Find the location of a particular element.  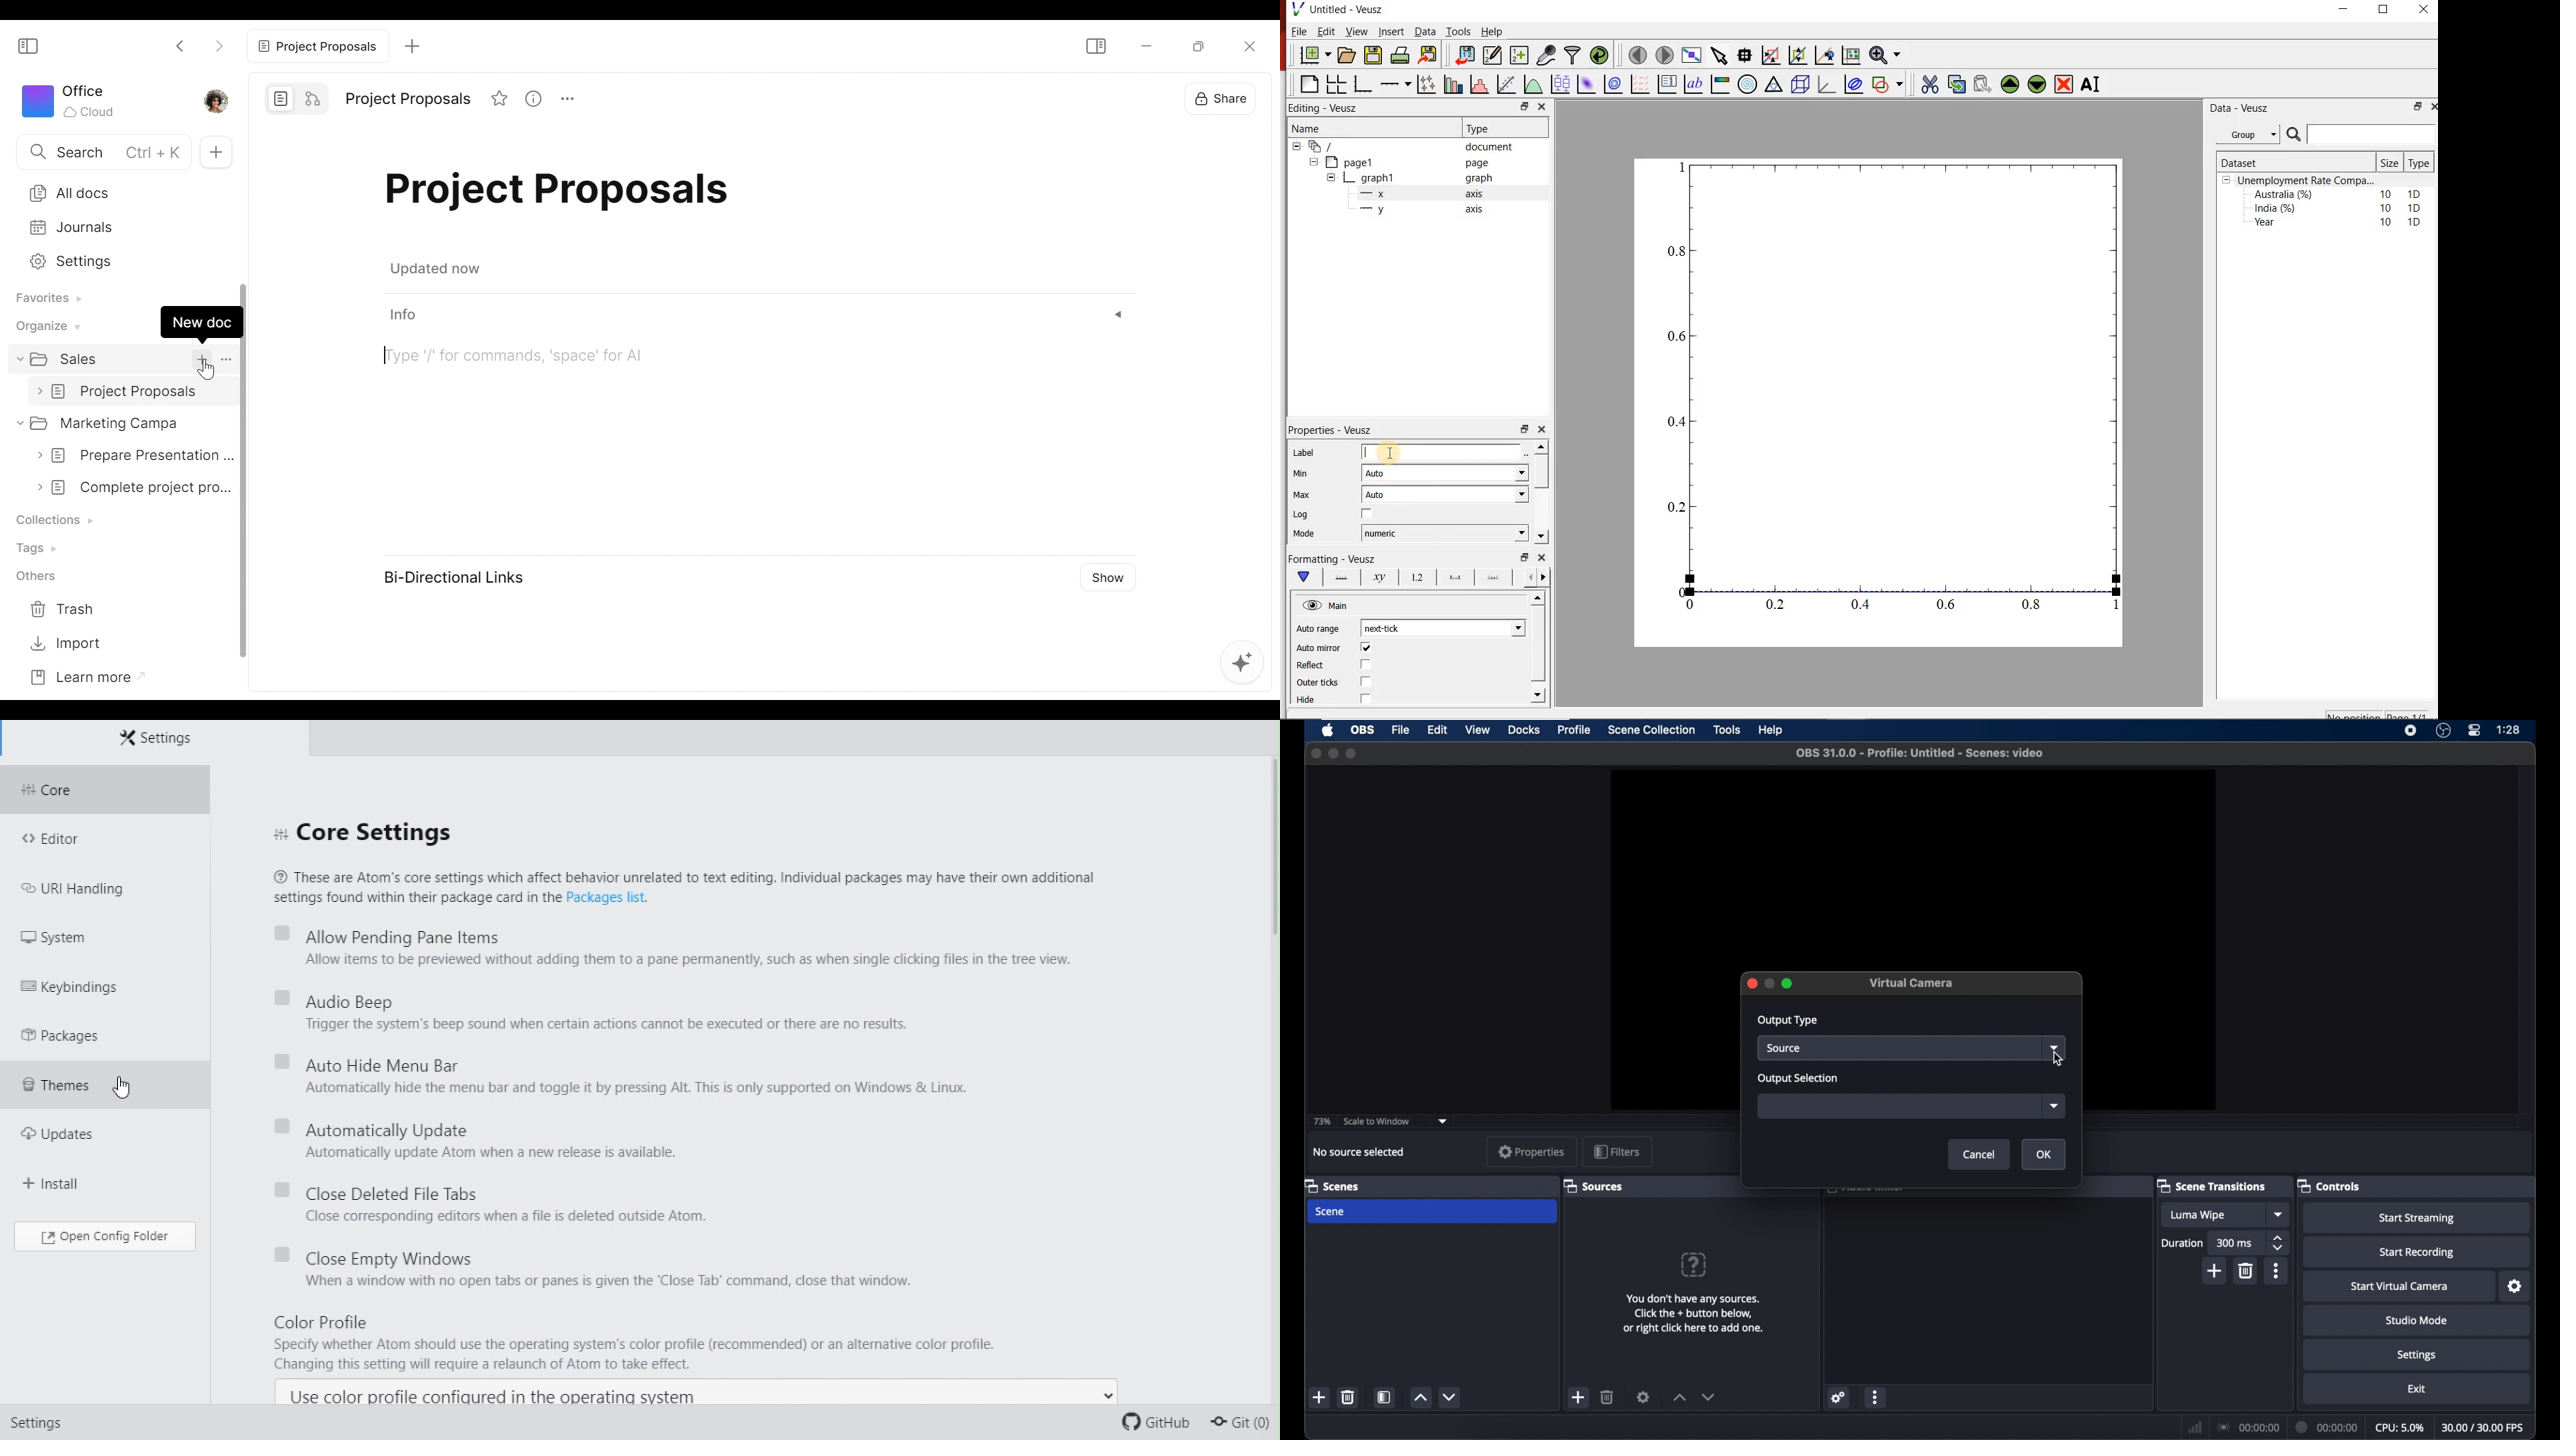

settings is located at coordinates (2513, 1286).